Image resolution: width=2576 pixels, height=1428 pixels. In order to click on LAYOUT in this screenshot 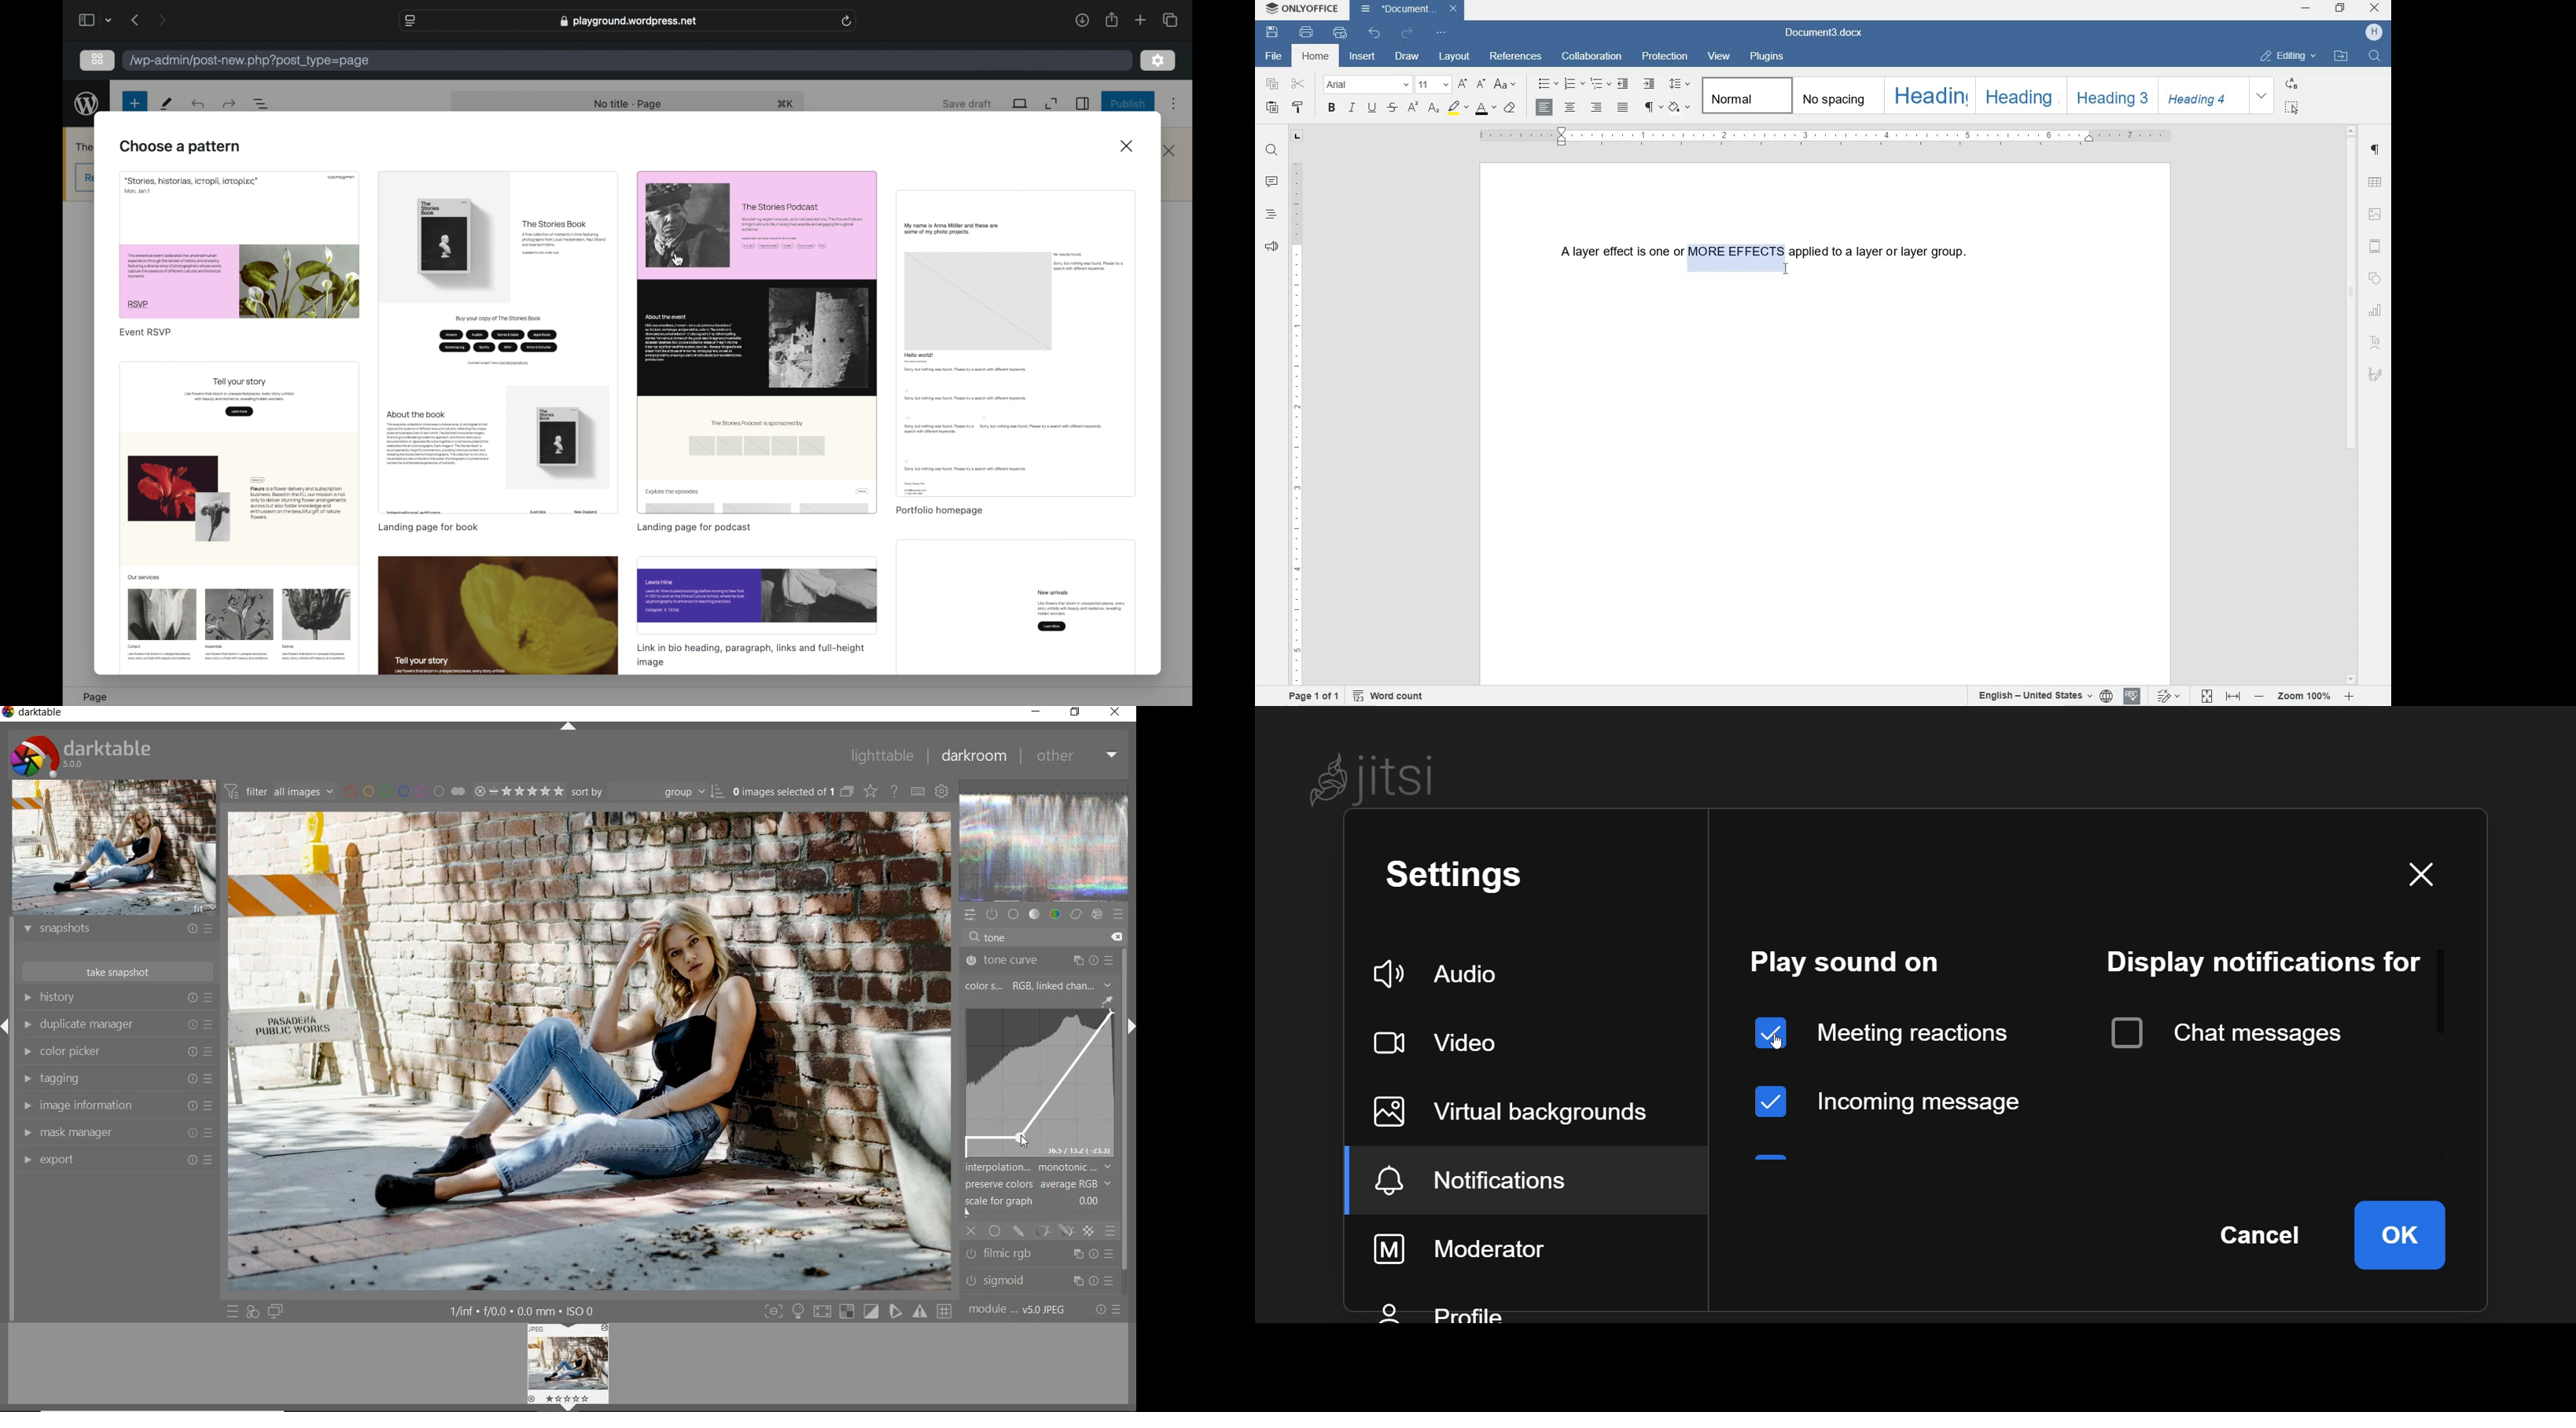, I will do `click(1455, 55)`.